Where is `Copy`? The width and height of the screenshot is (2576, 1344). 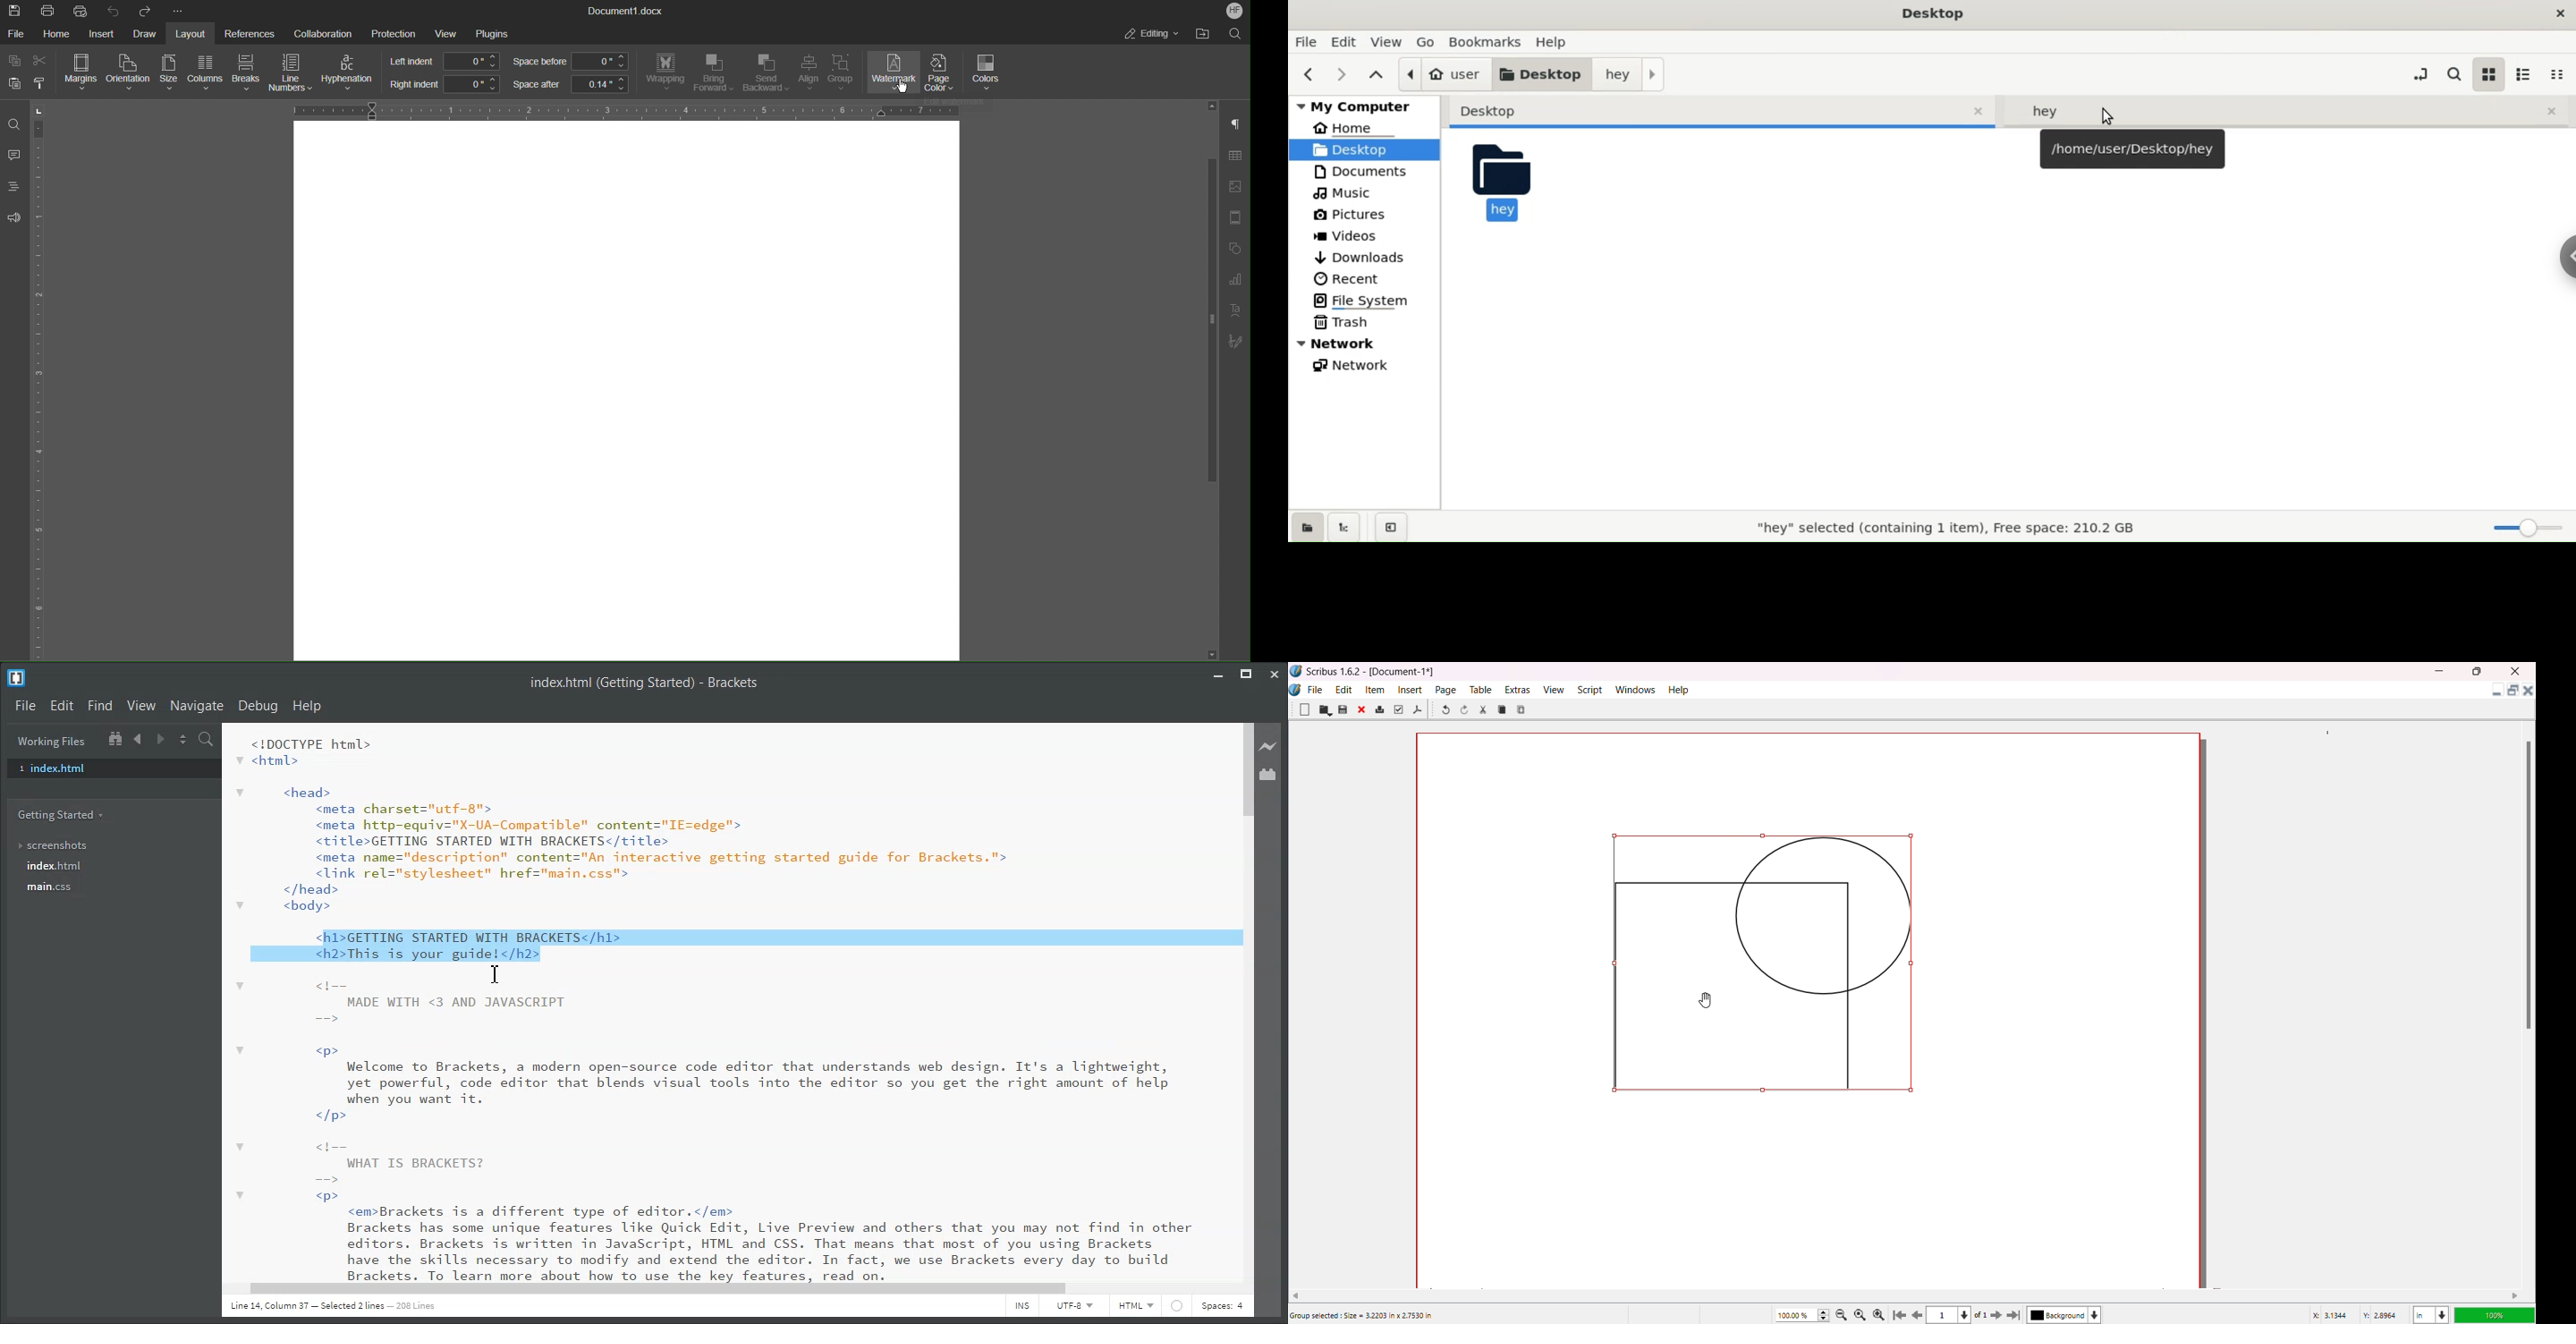
Copy is located at coordinates (1503, 709).